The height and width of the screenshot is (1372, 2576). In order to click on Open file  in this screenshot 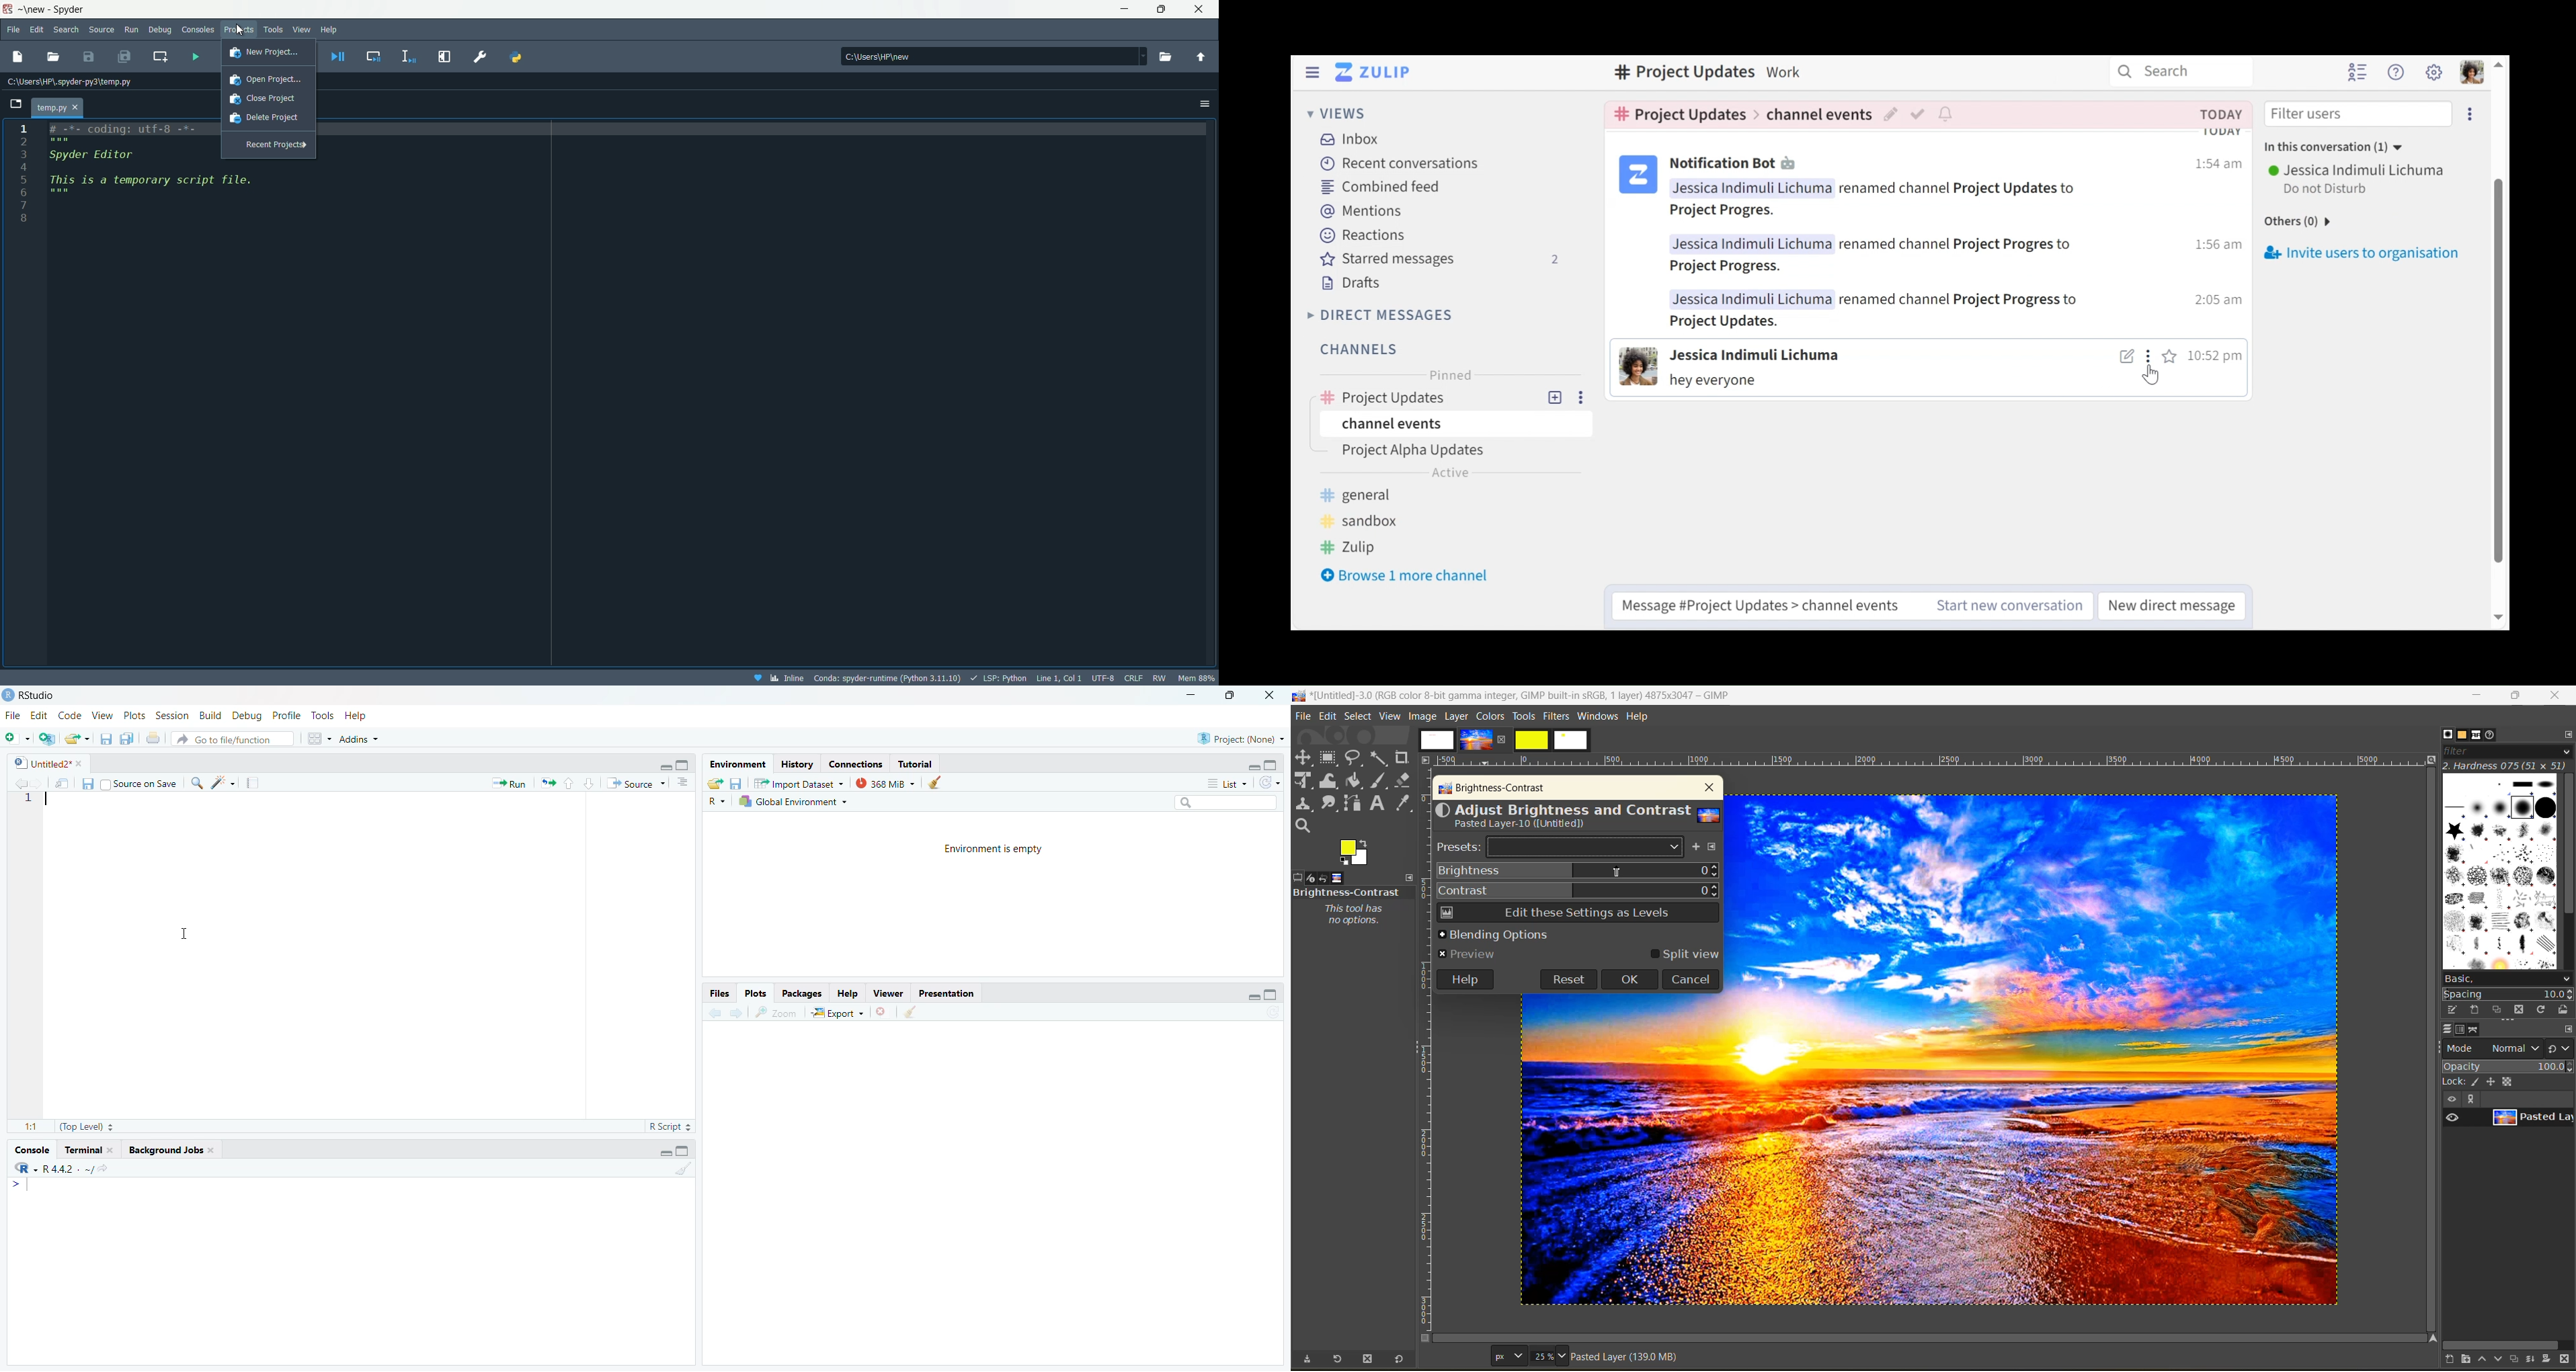, I will do `click(51, 57)`.